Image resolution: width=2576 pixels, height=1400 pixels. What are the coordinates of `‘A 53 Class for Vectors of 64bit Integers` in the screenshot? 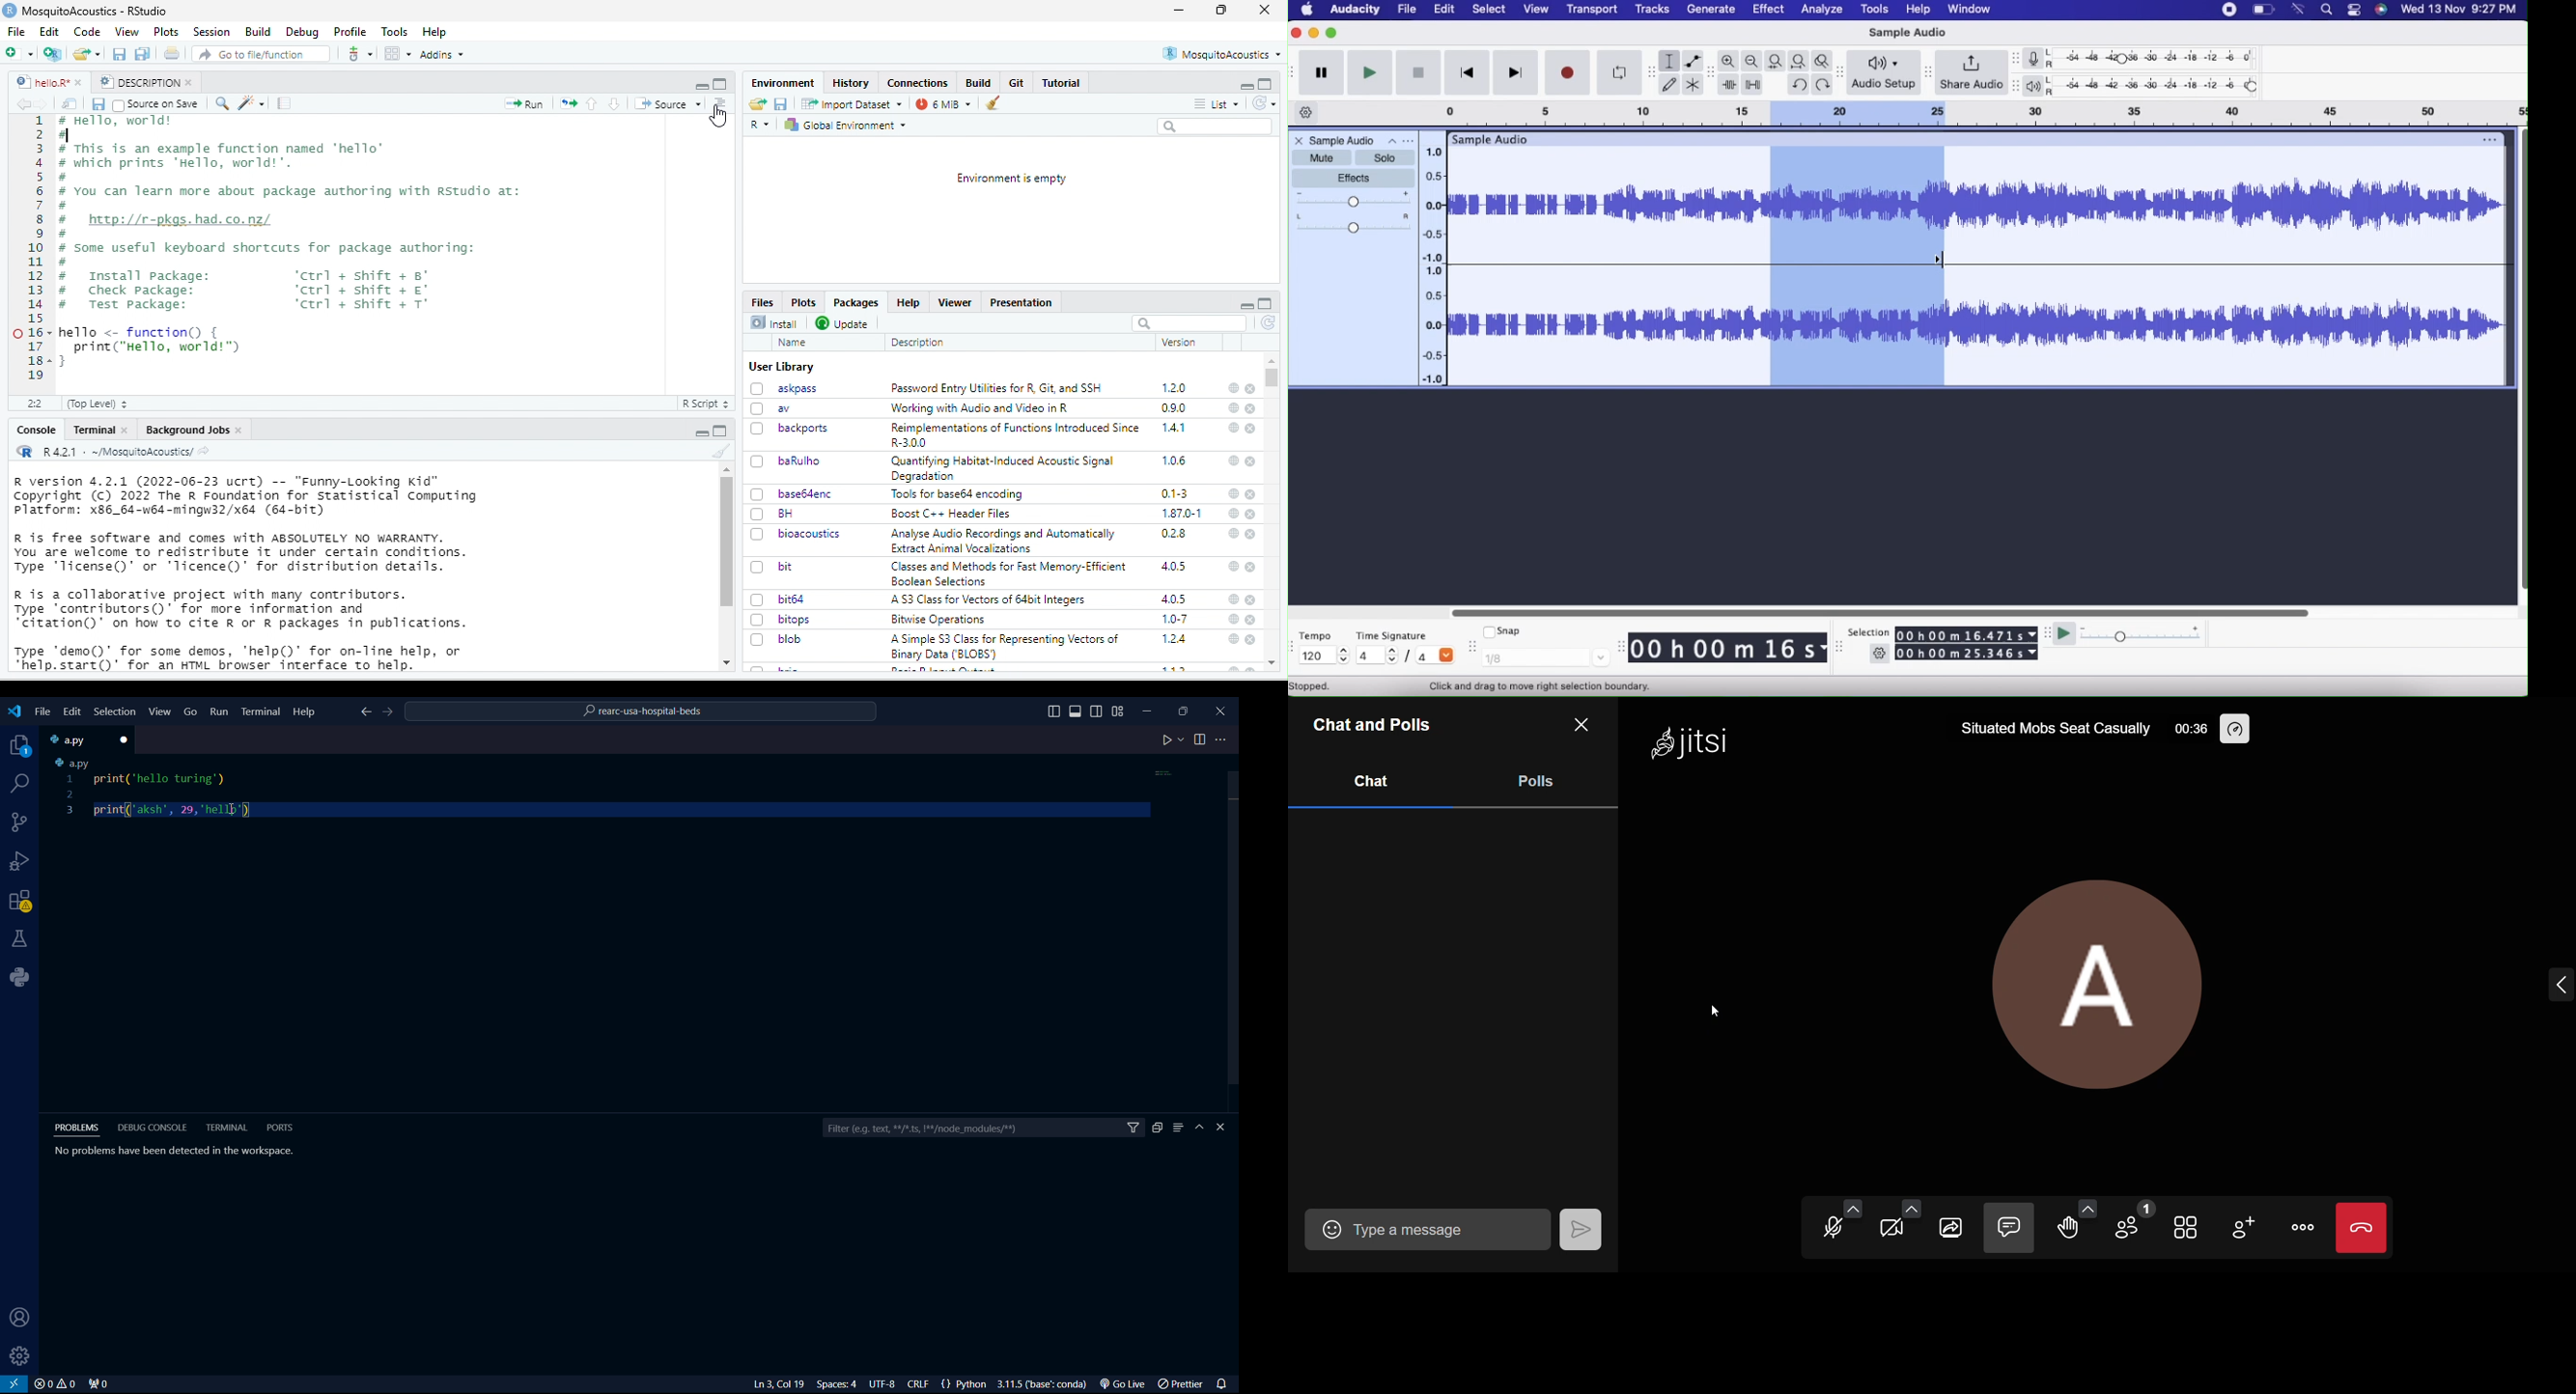 It's located at (992, 600).